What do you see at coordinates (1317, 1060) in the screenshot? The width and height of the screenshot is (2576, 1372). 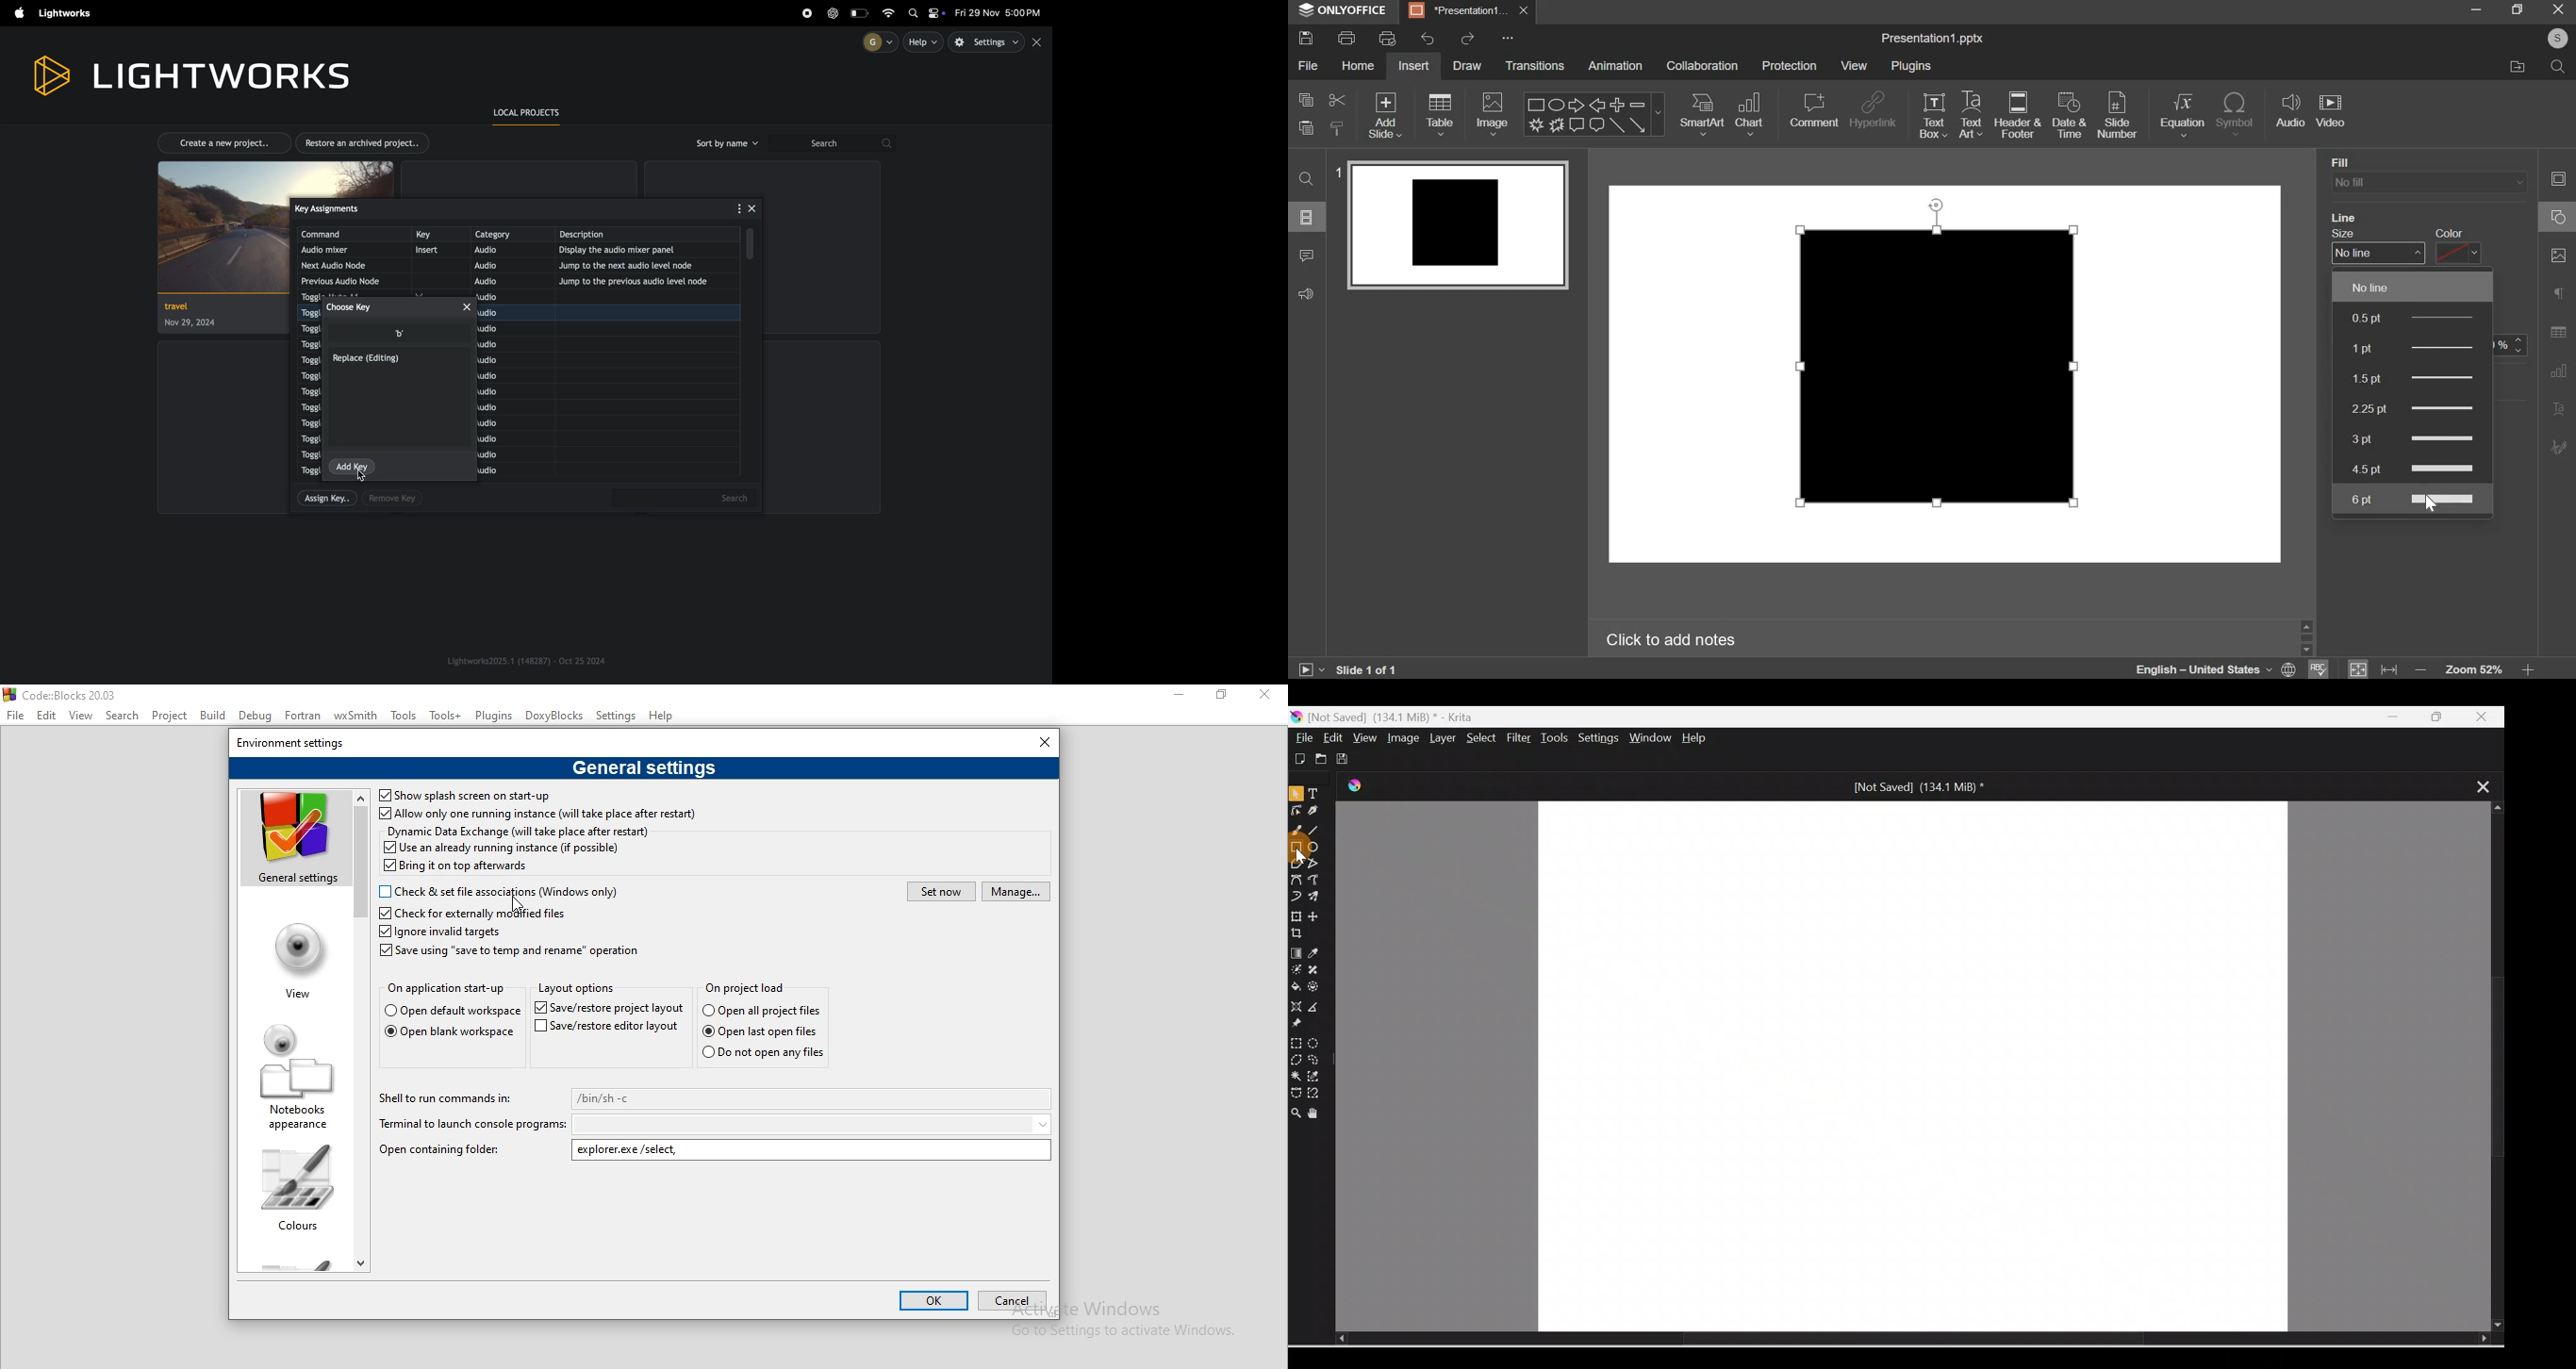 I see `Freehand selection tool` at bounding box center [1317, 1060].